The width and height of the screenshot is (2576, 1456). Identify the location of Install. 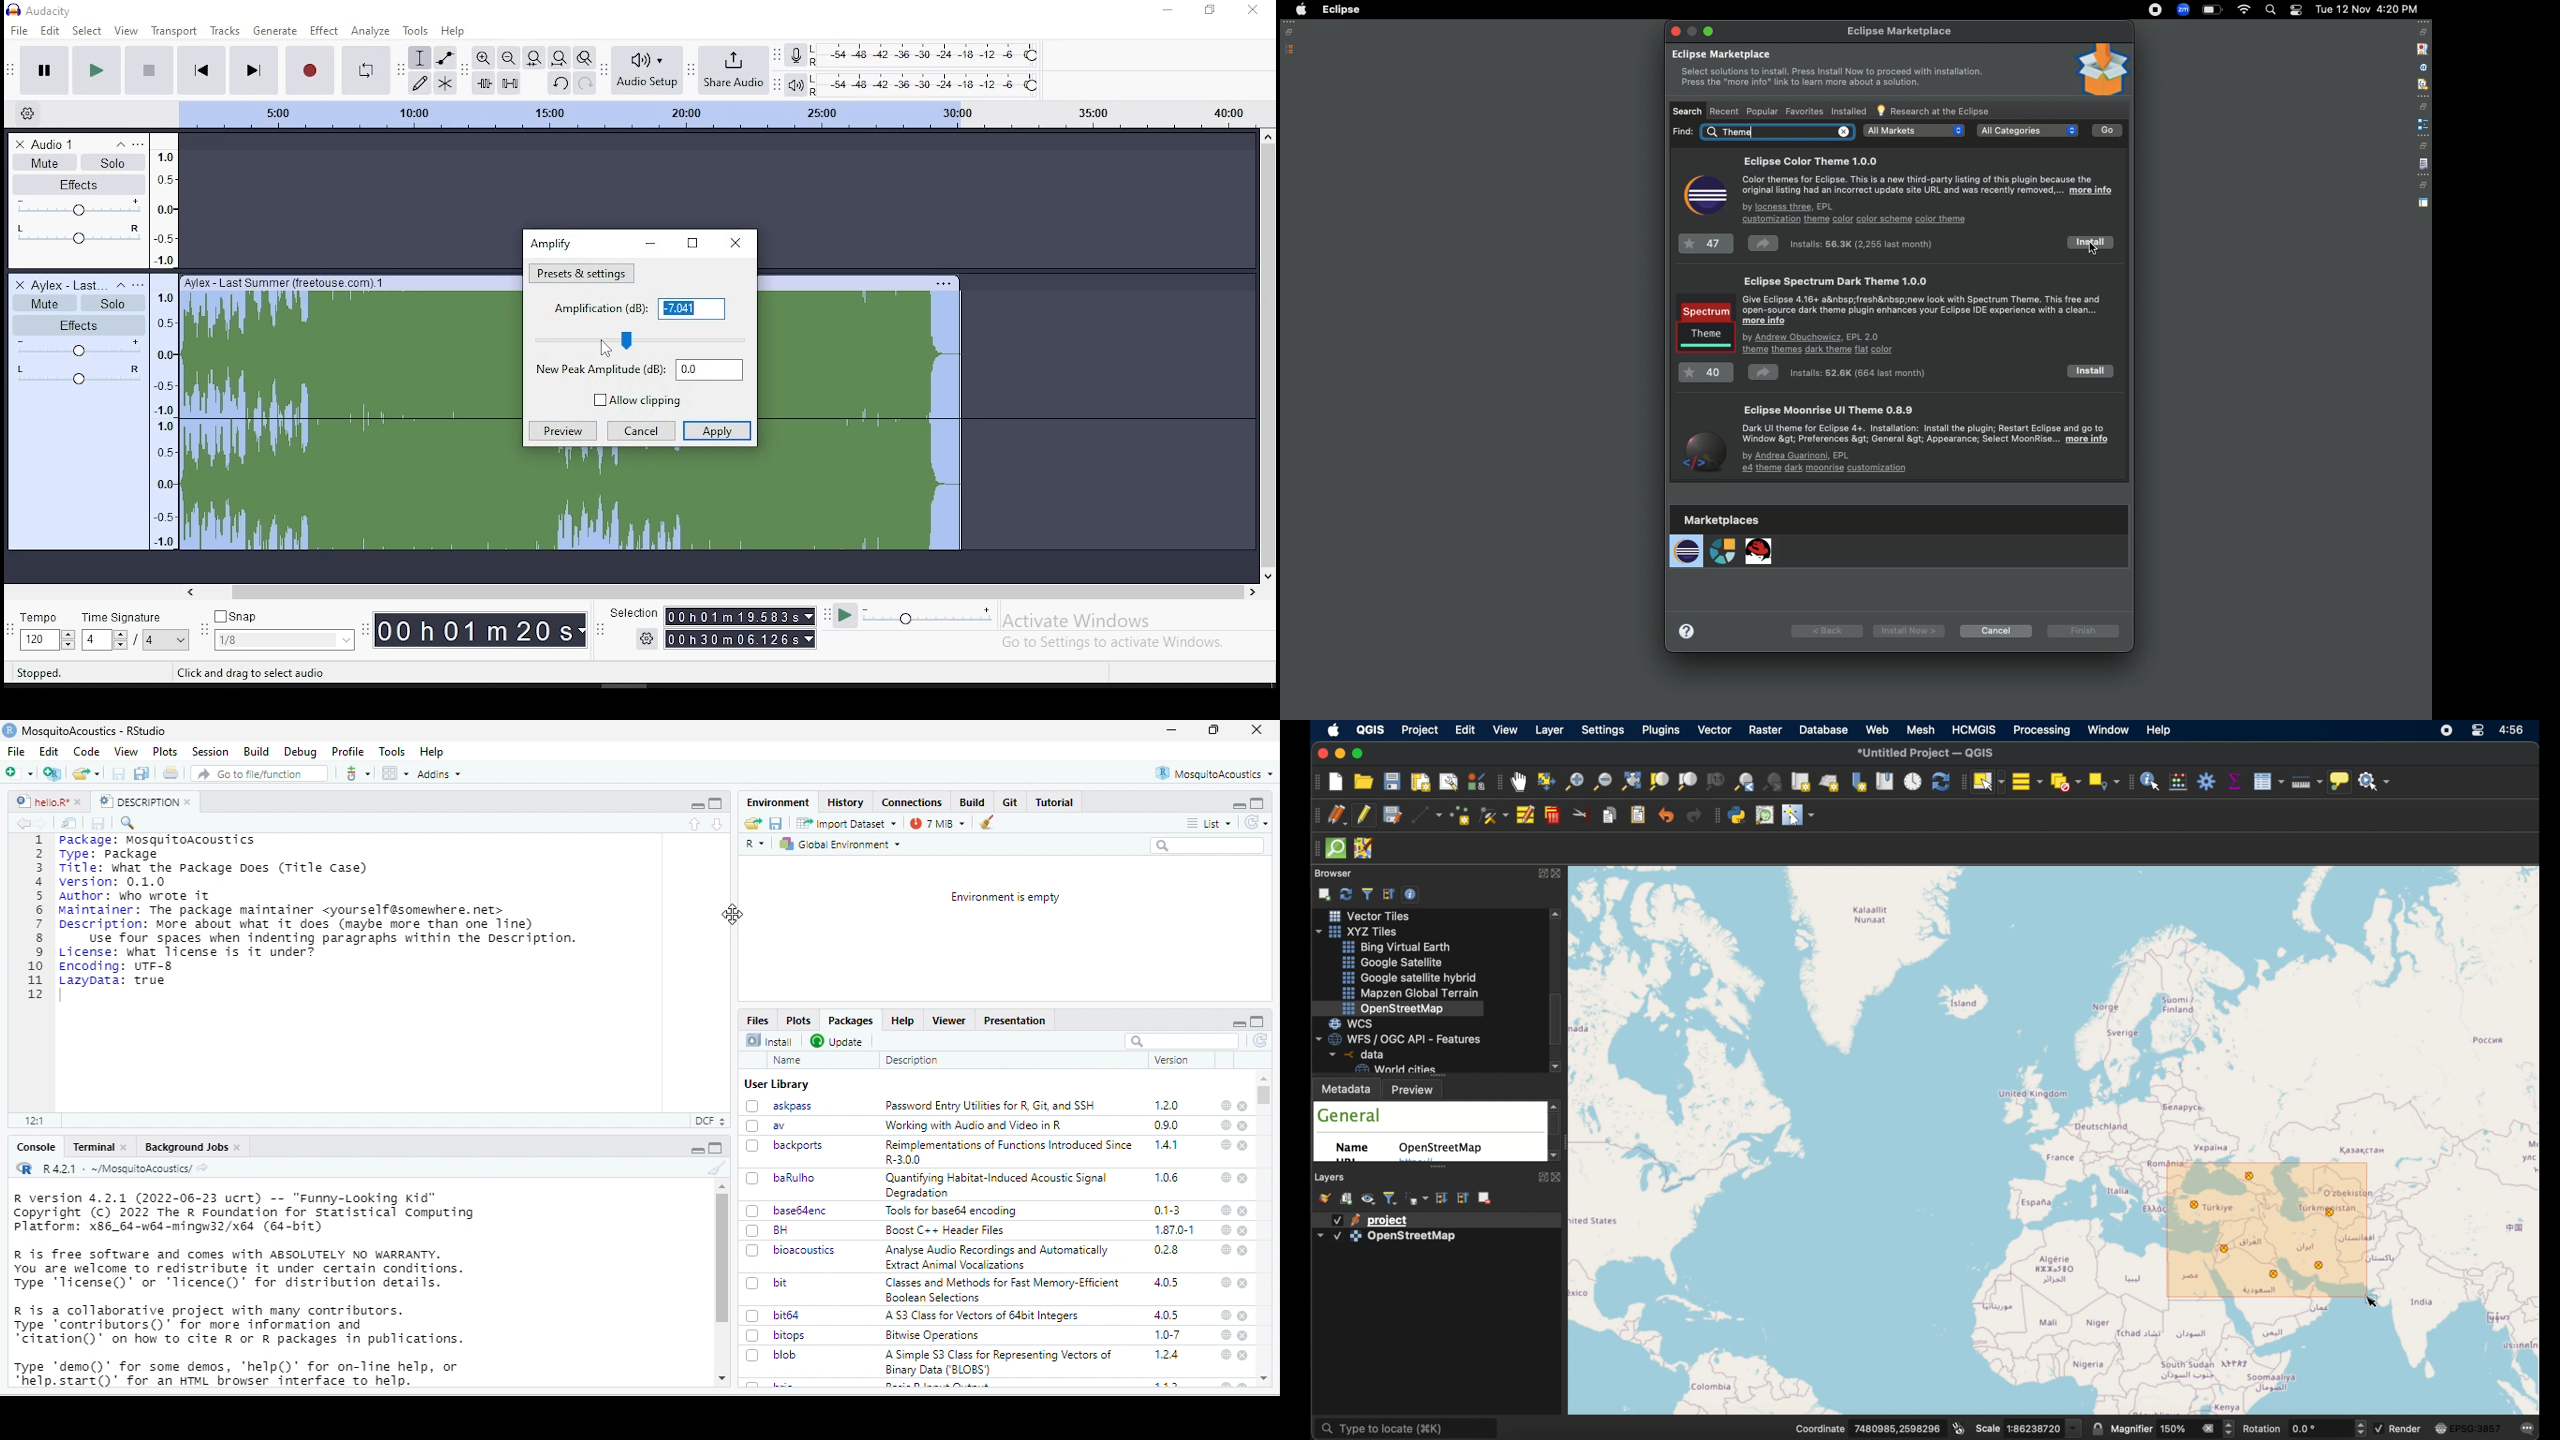
(769, 1040).